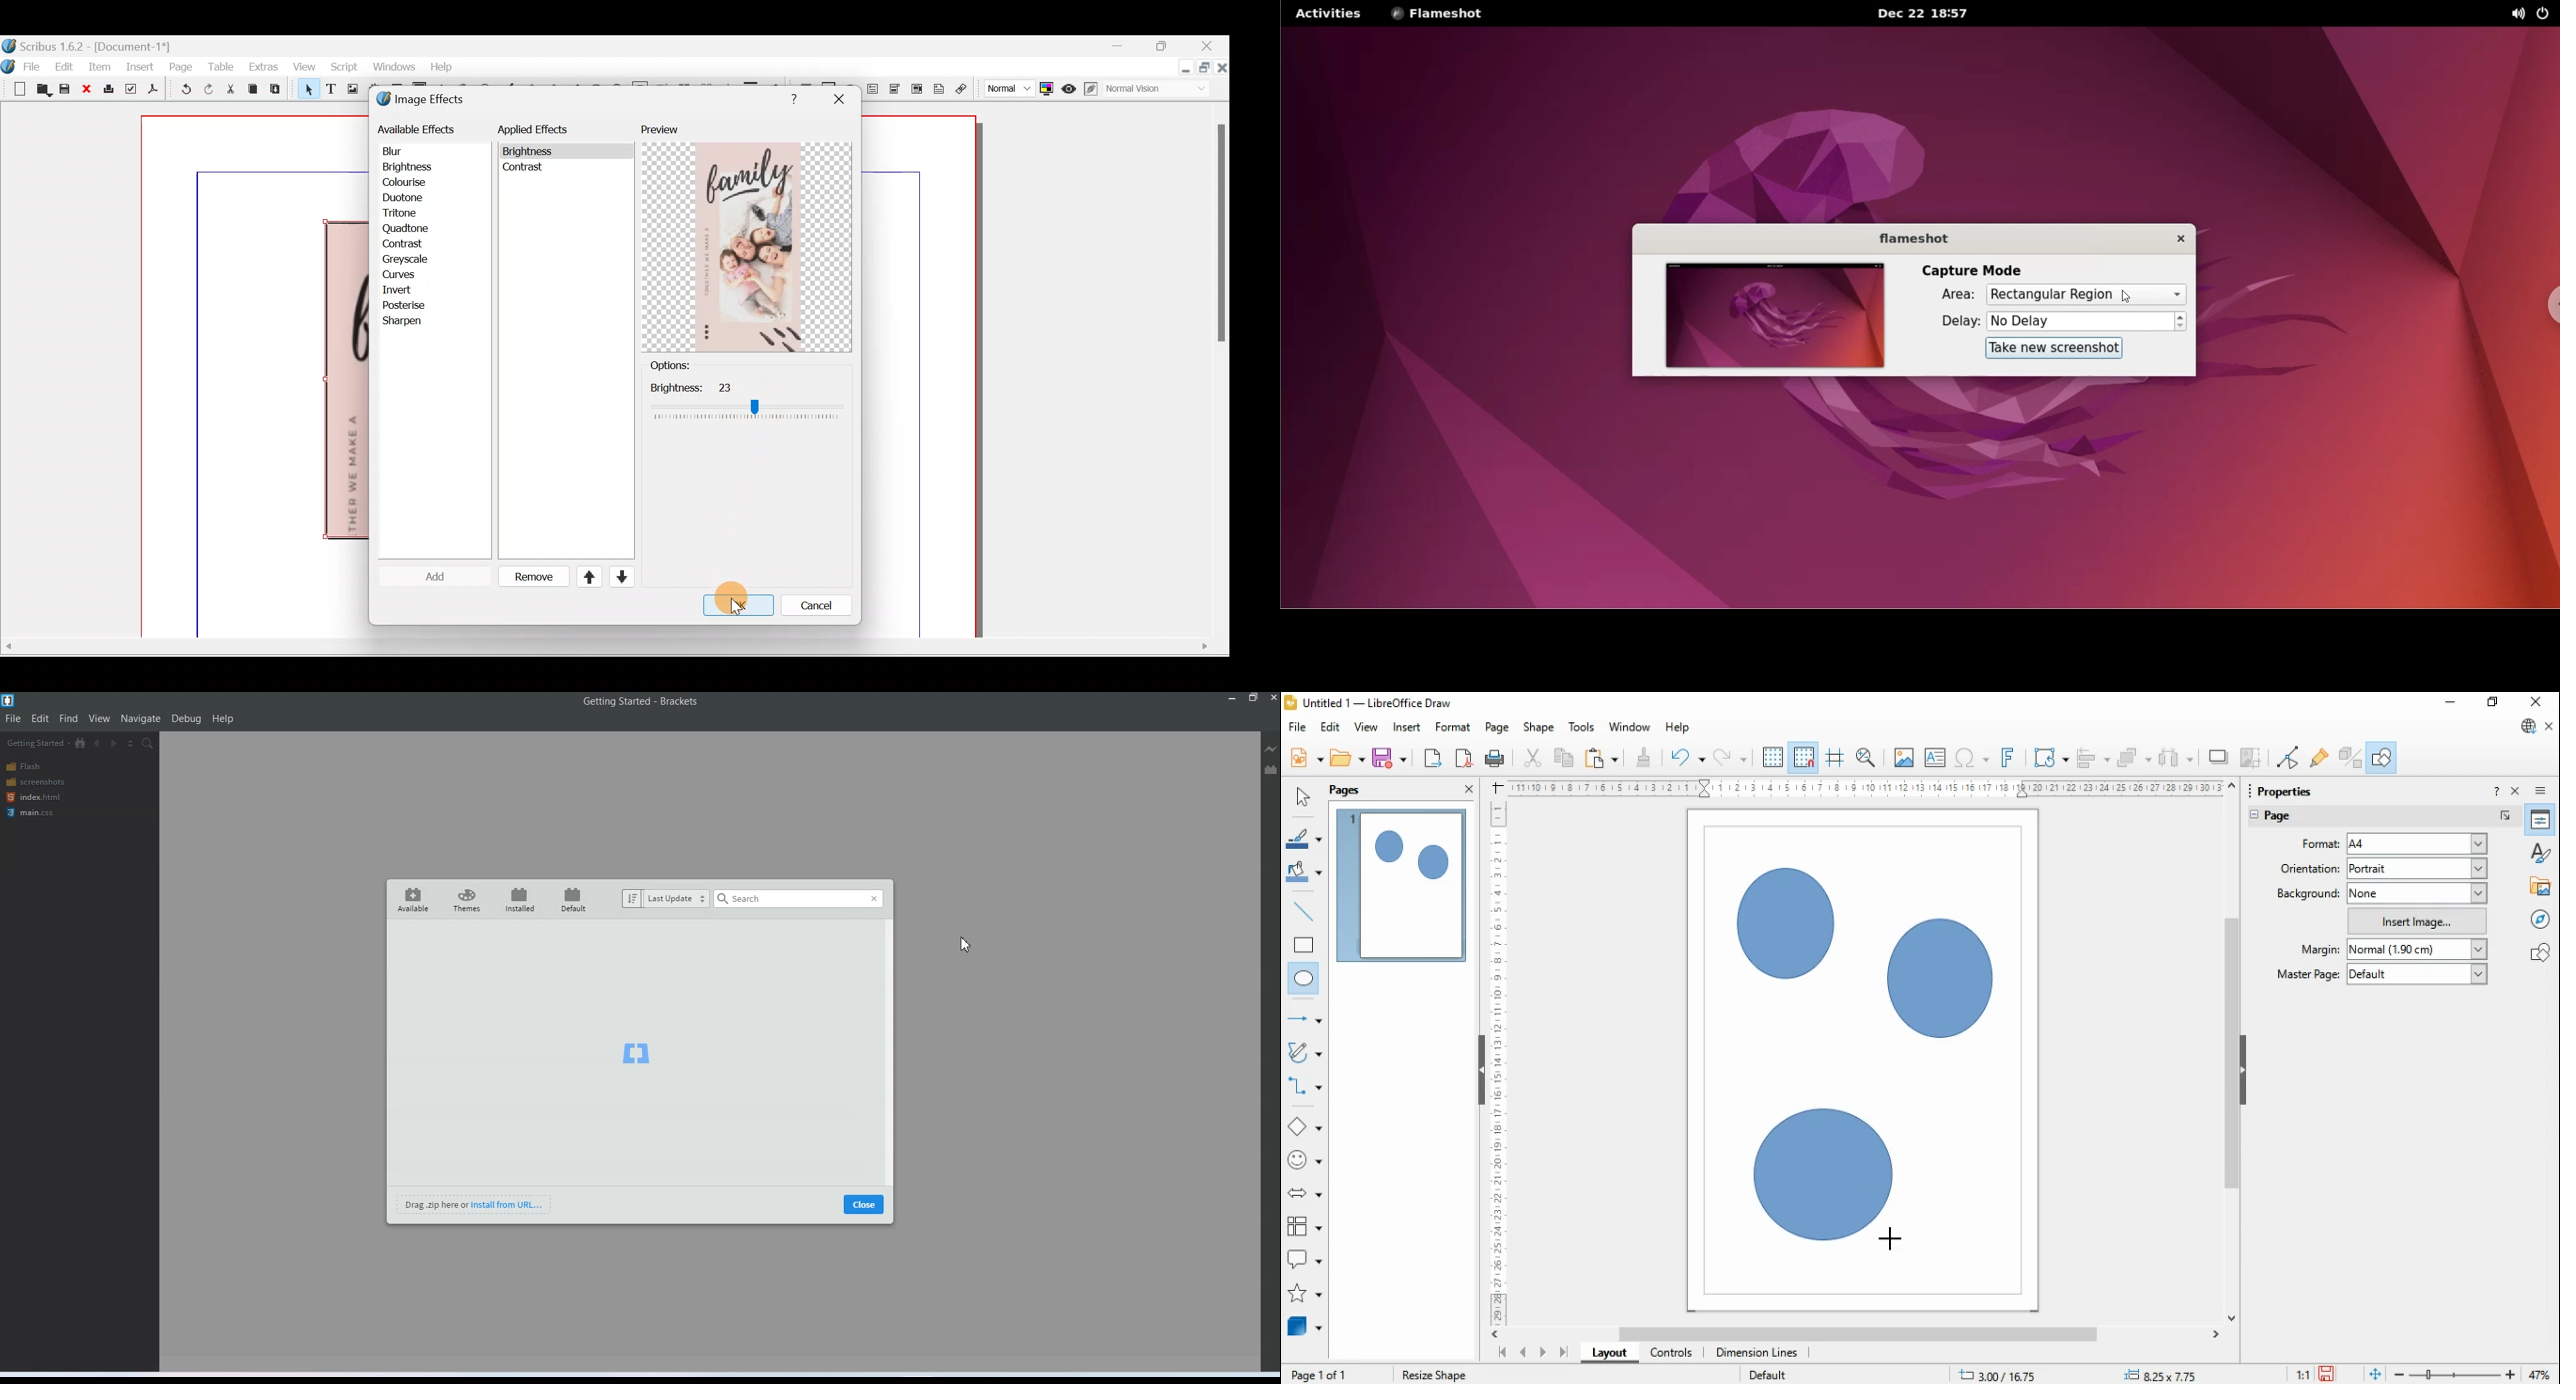  Describe the element at coordinates (1865, 788) in the screenshot. I see `Scale` at that location.